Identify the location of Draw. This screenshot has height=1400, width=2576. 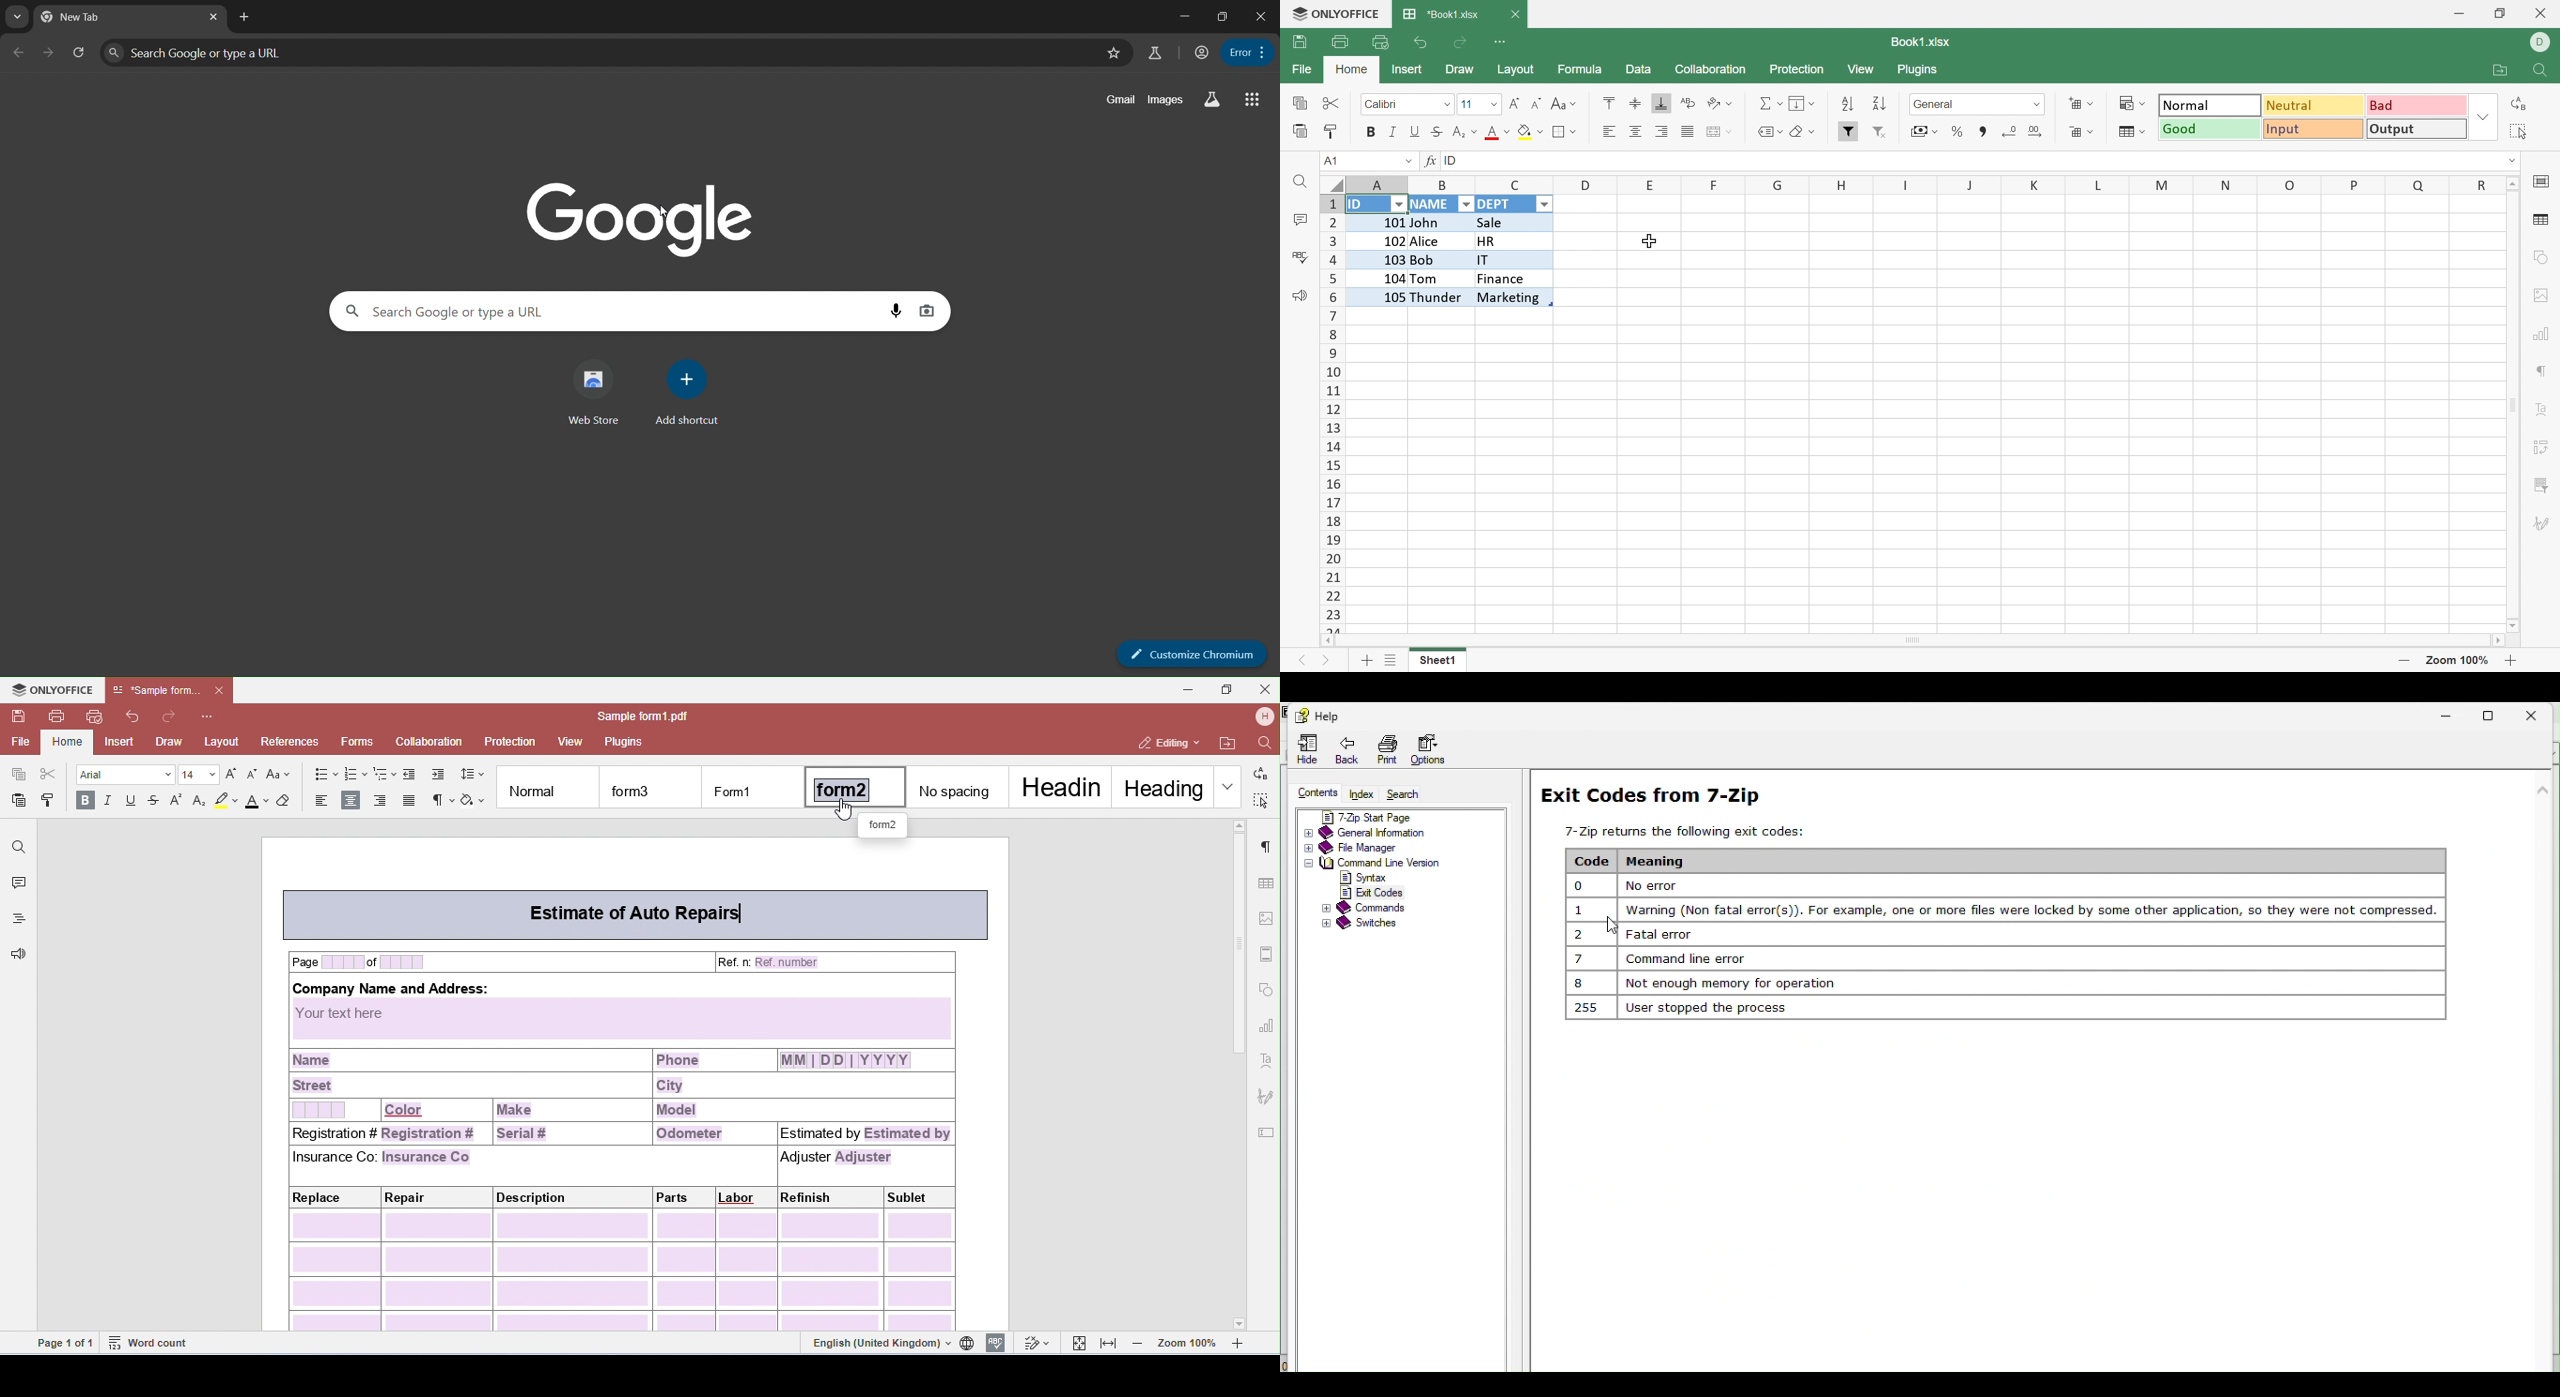
(1461, 69).